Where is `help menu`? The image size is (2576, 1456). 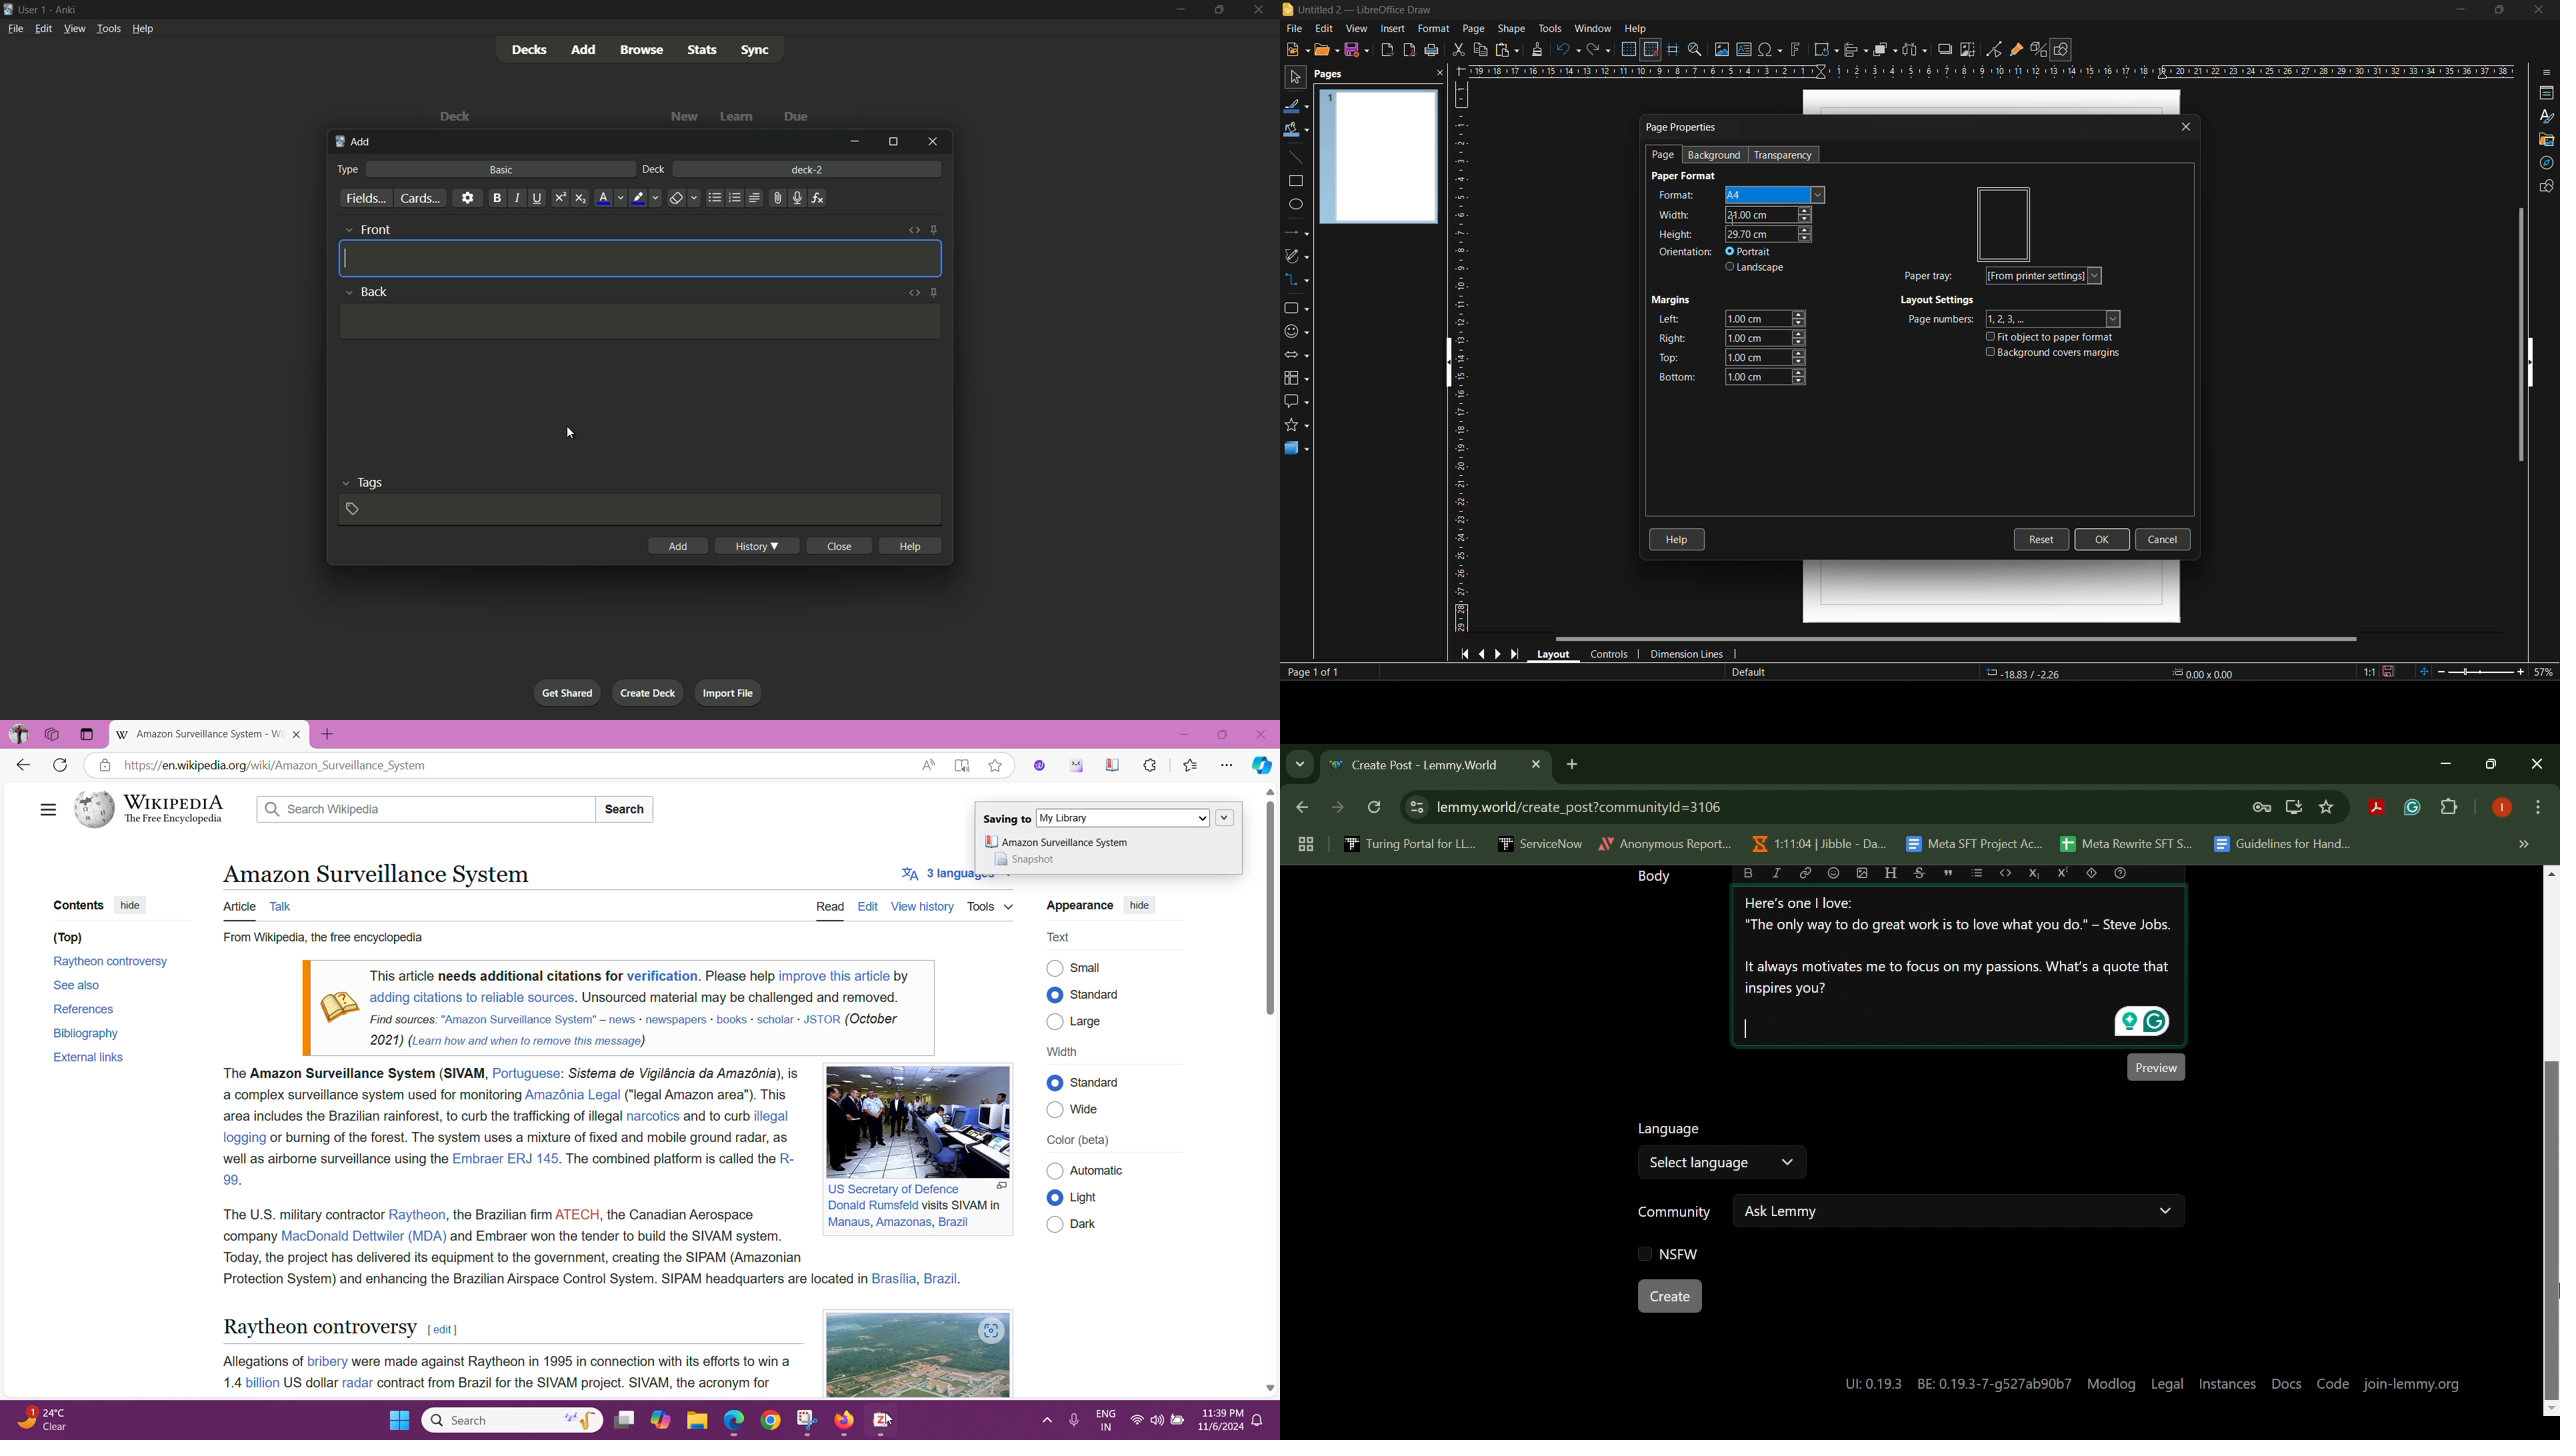
help menu is located at coordinates (143, 28).